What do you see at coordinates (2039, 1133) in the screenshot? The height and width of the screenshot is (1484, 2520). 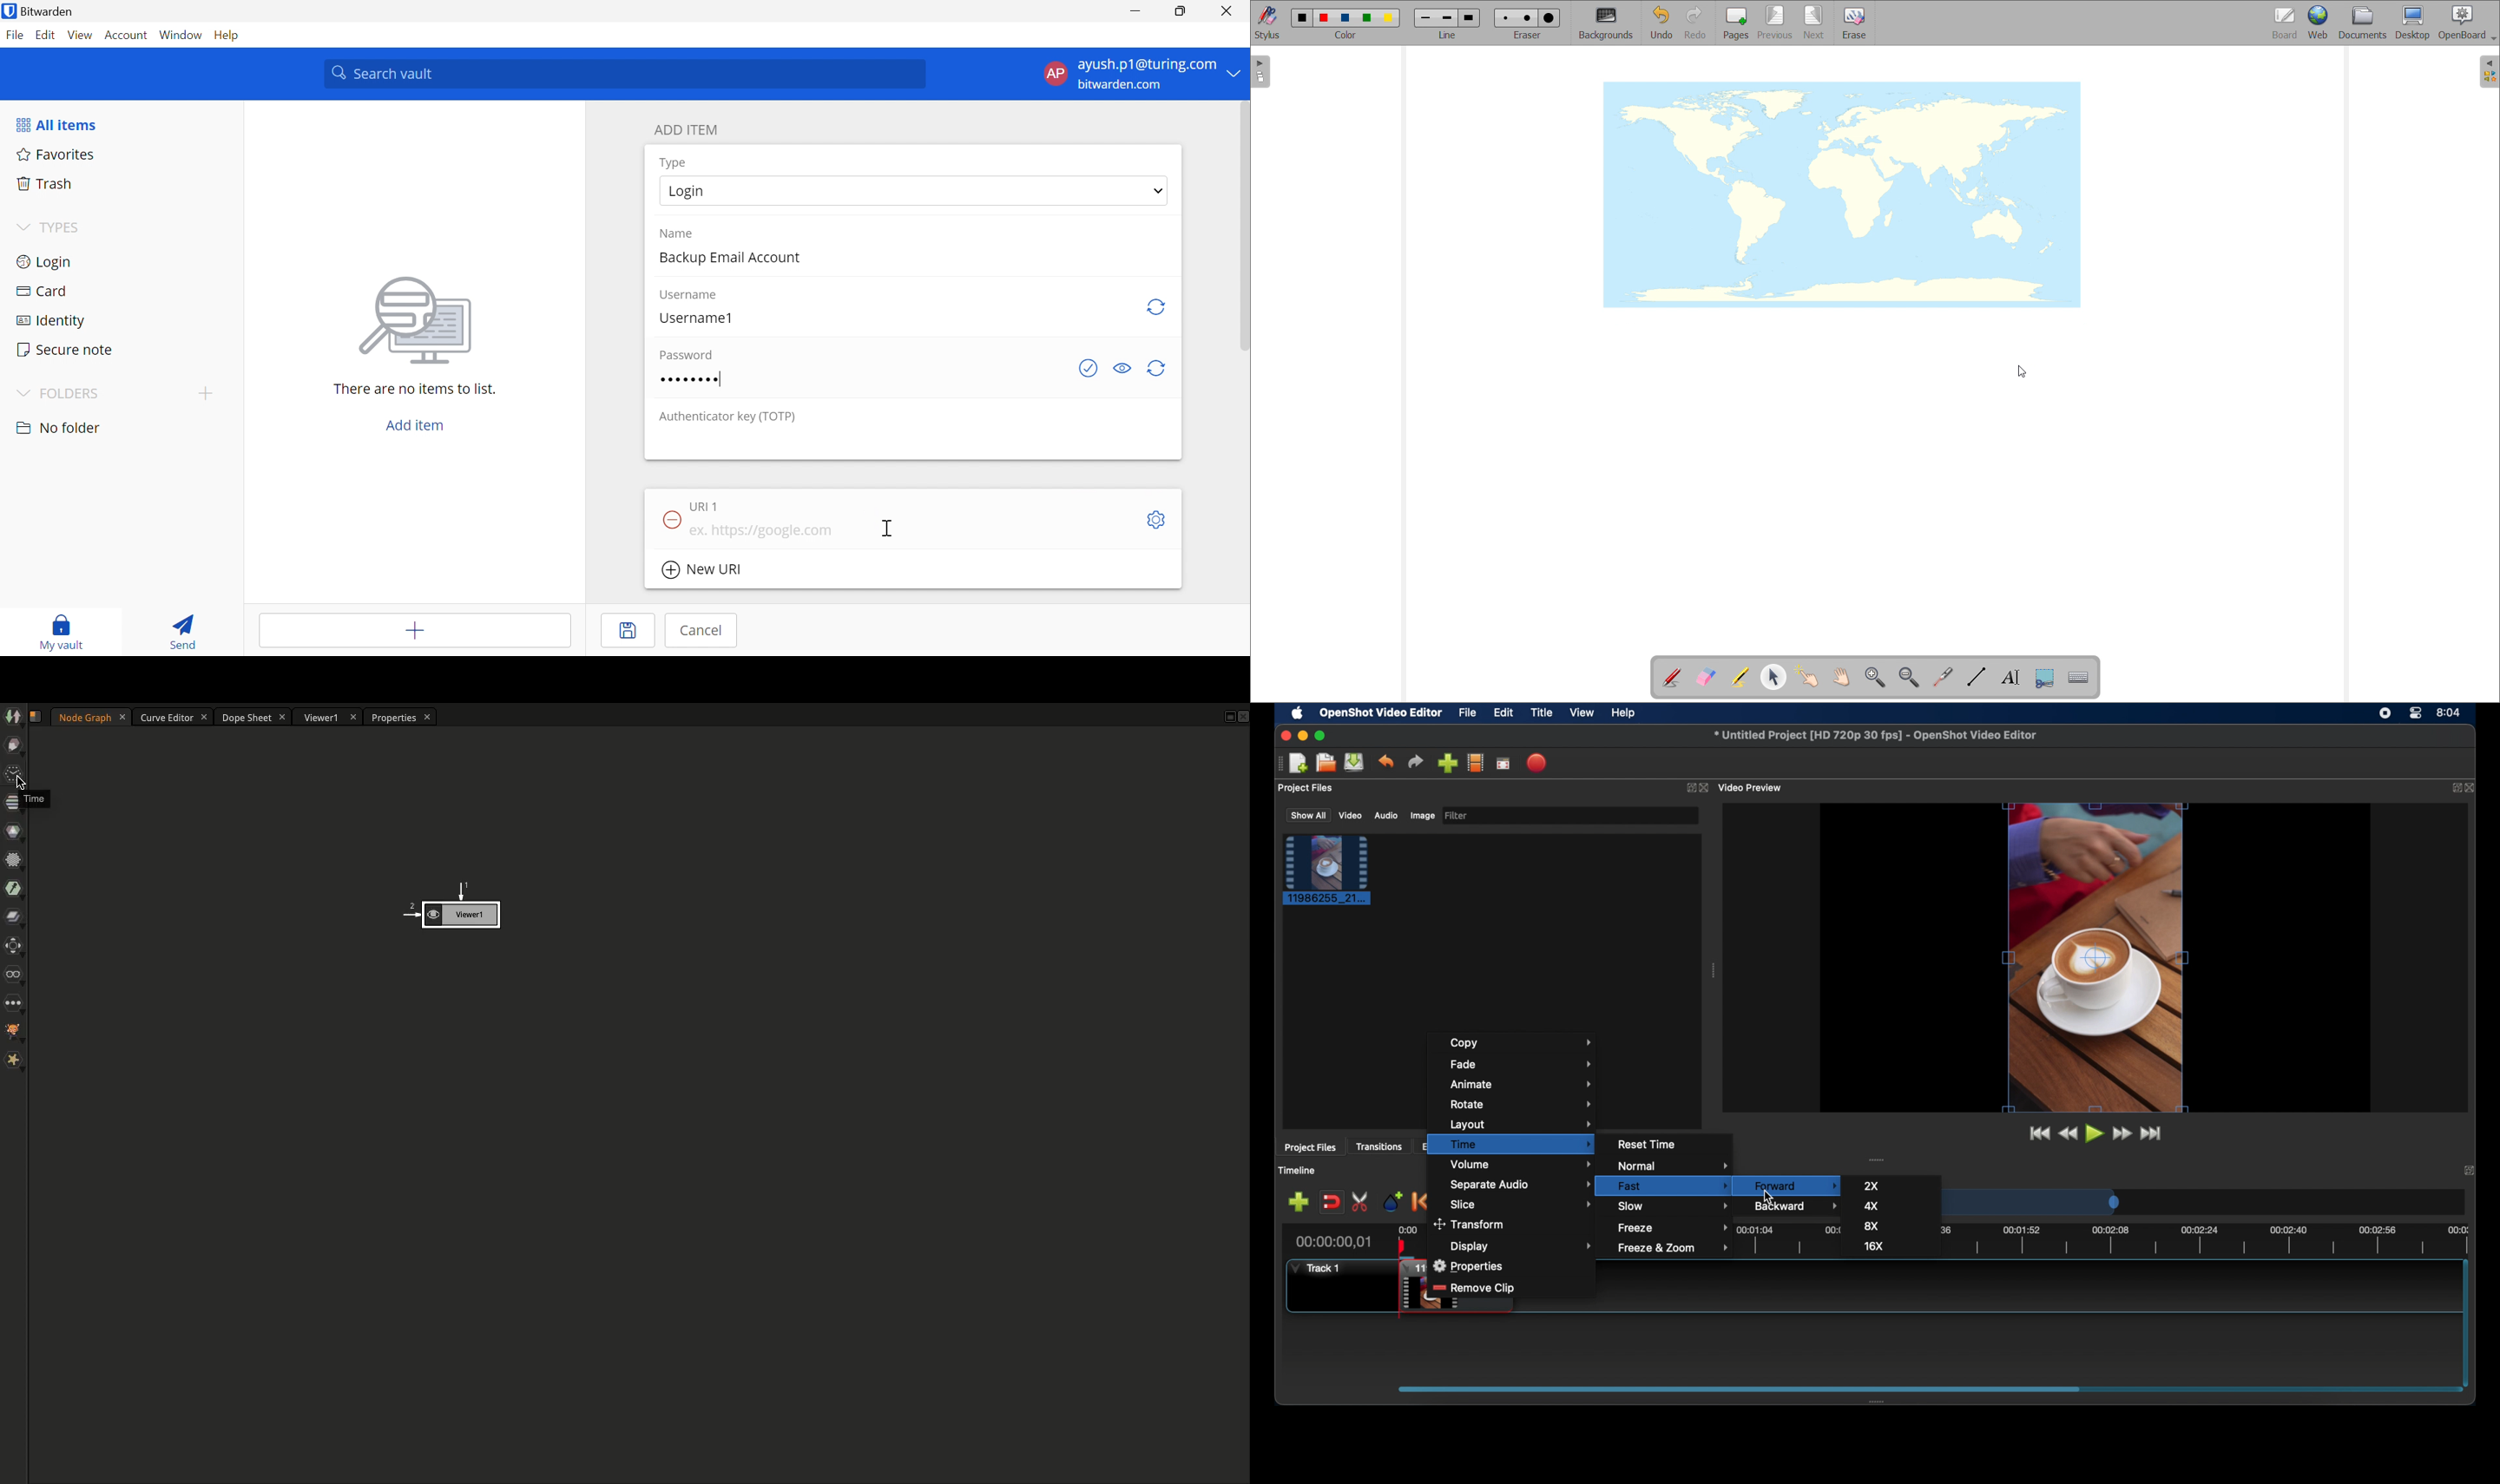 I see `jump to start` at bounding box center [2039, 1133].